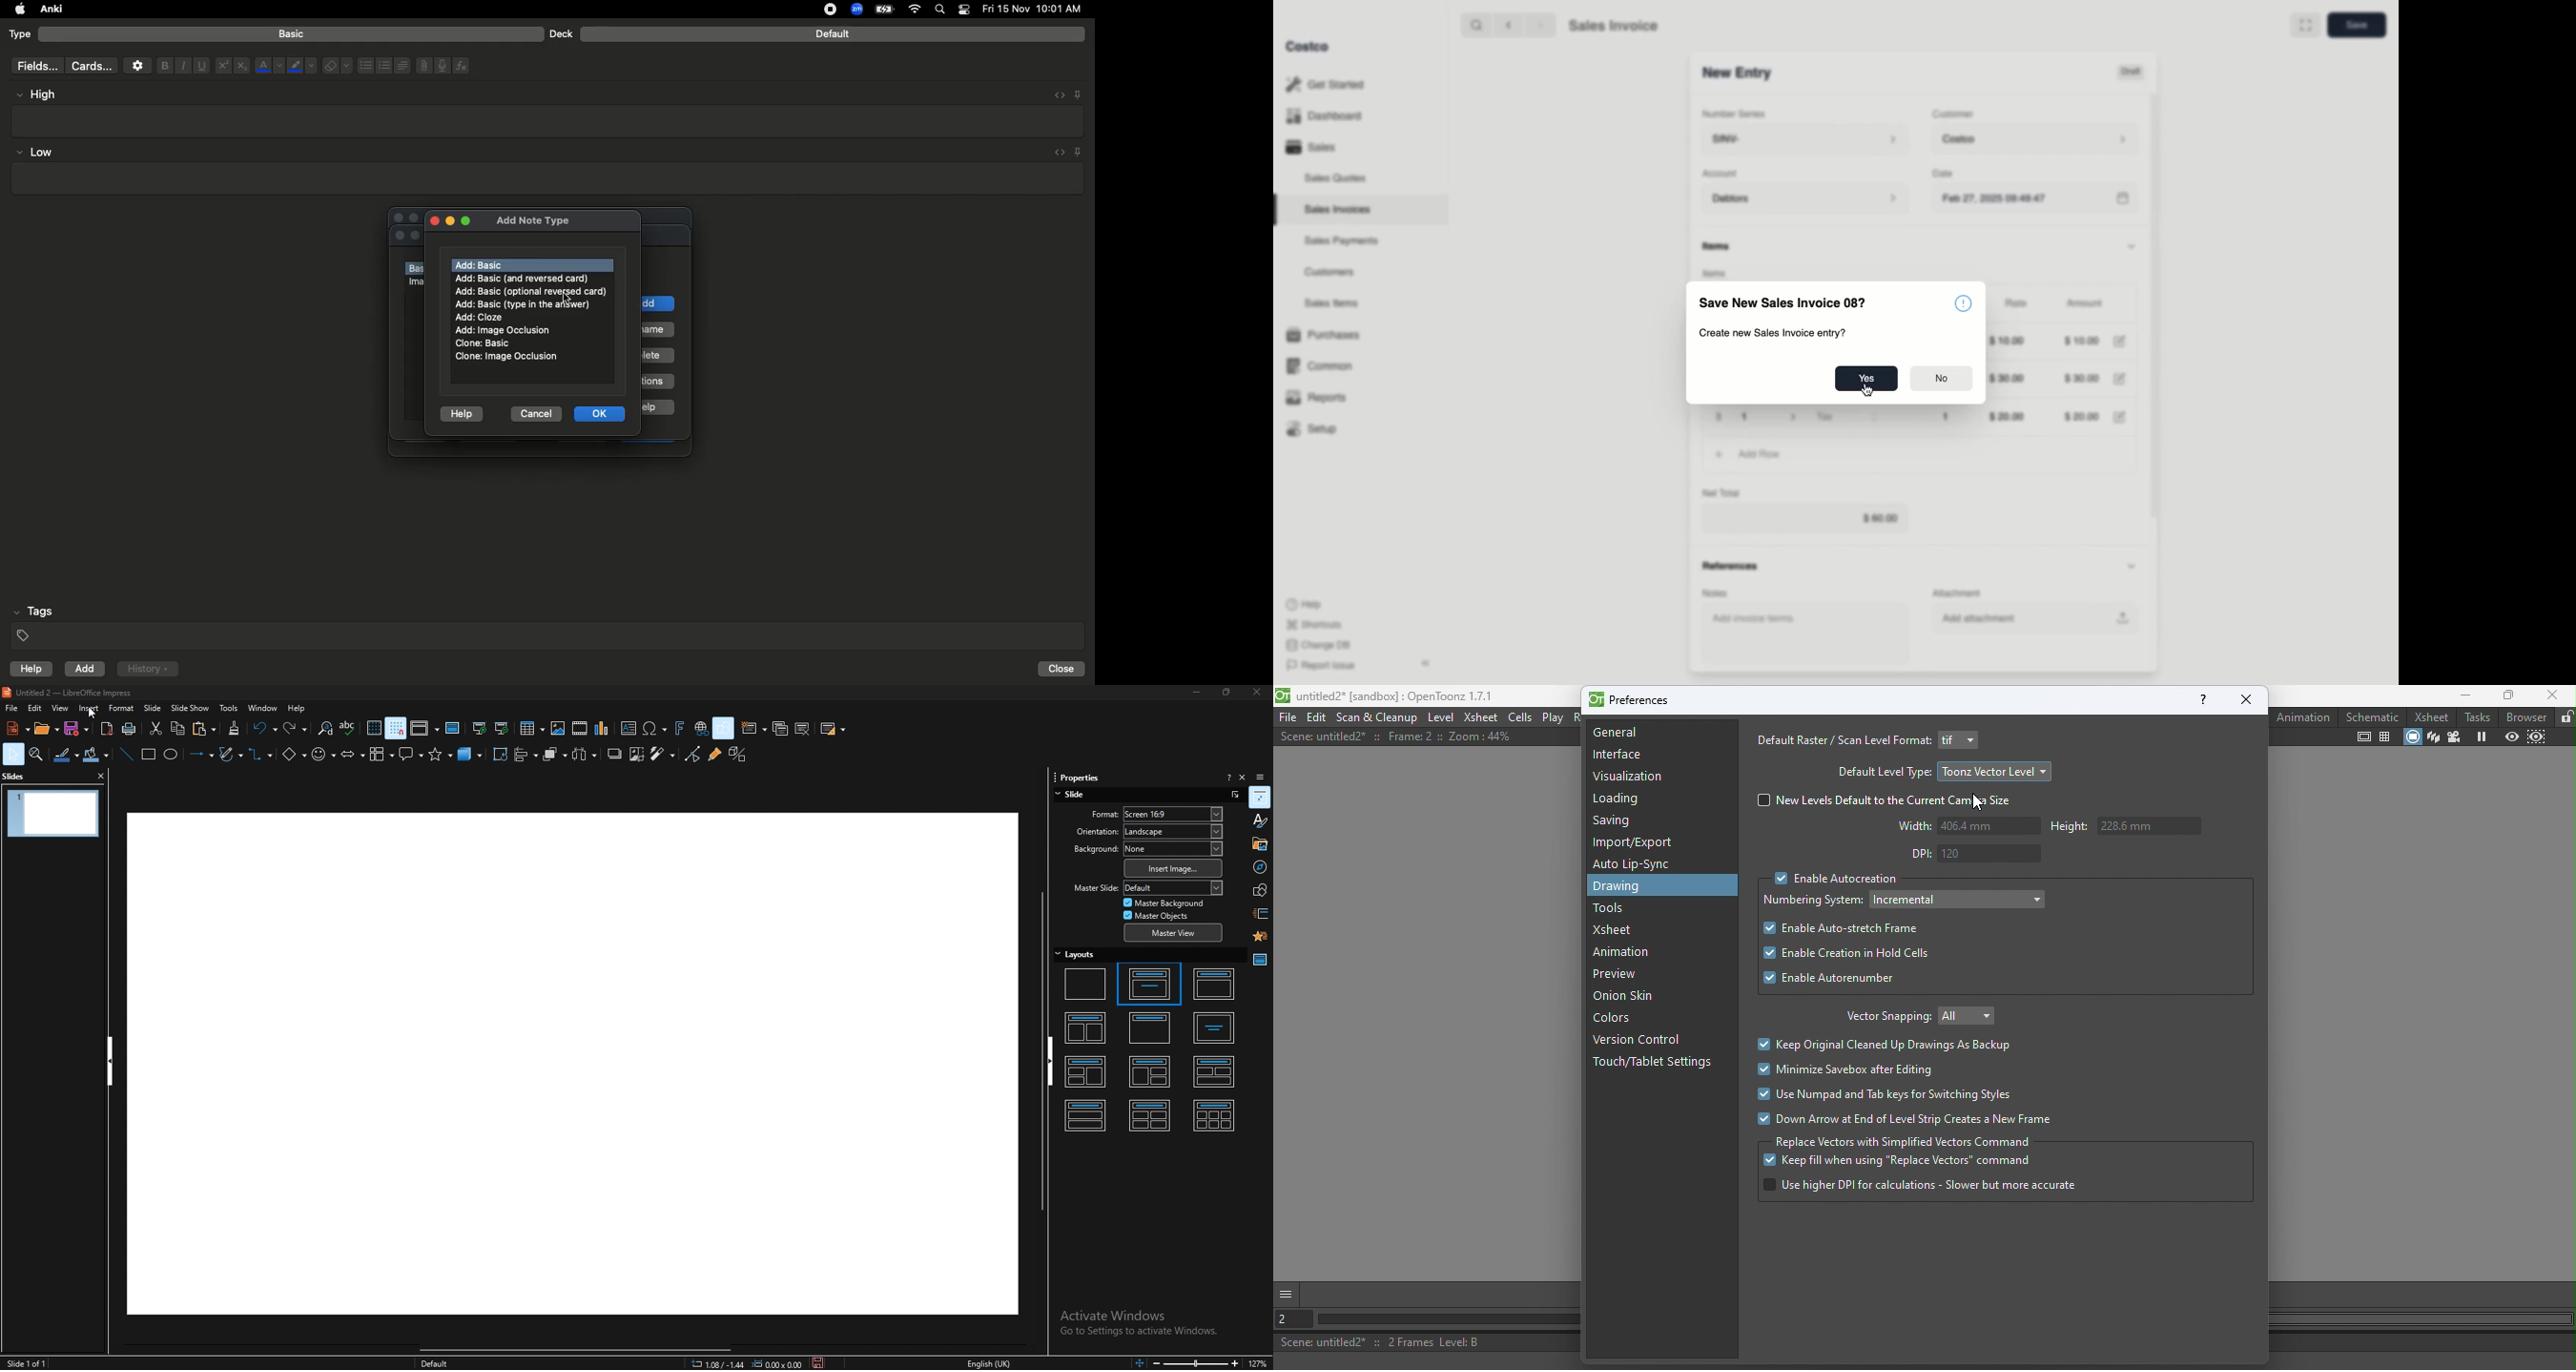 The height and width of the screenshot is (1372, 2576). I want to click on Create new Sales Invoice entry?, so click(1777, 333).